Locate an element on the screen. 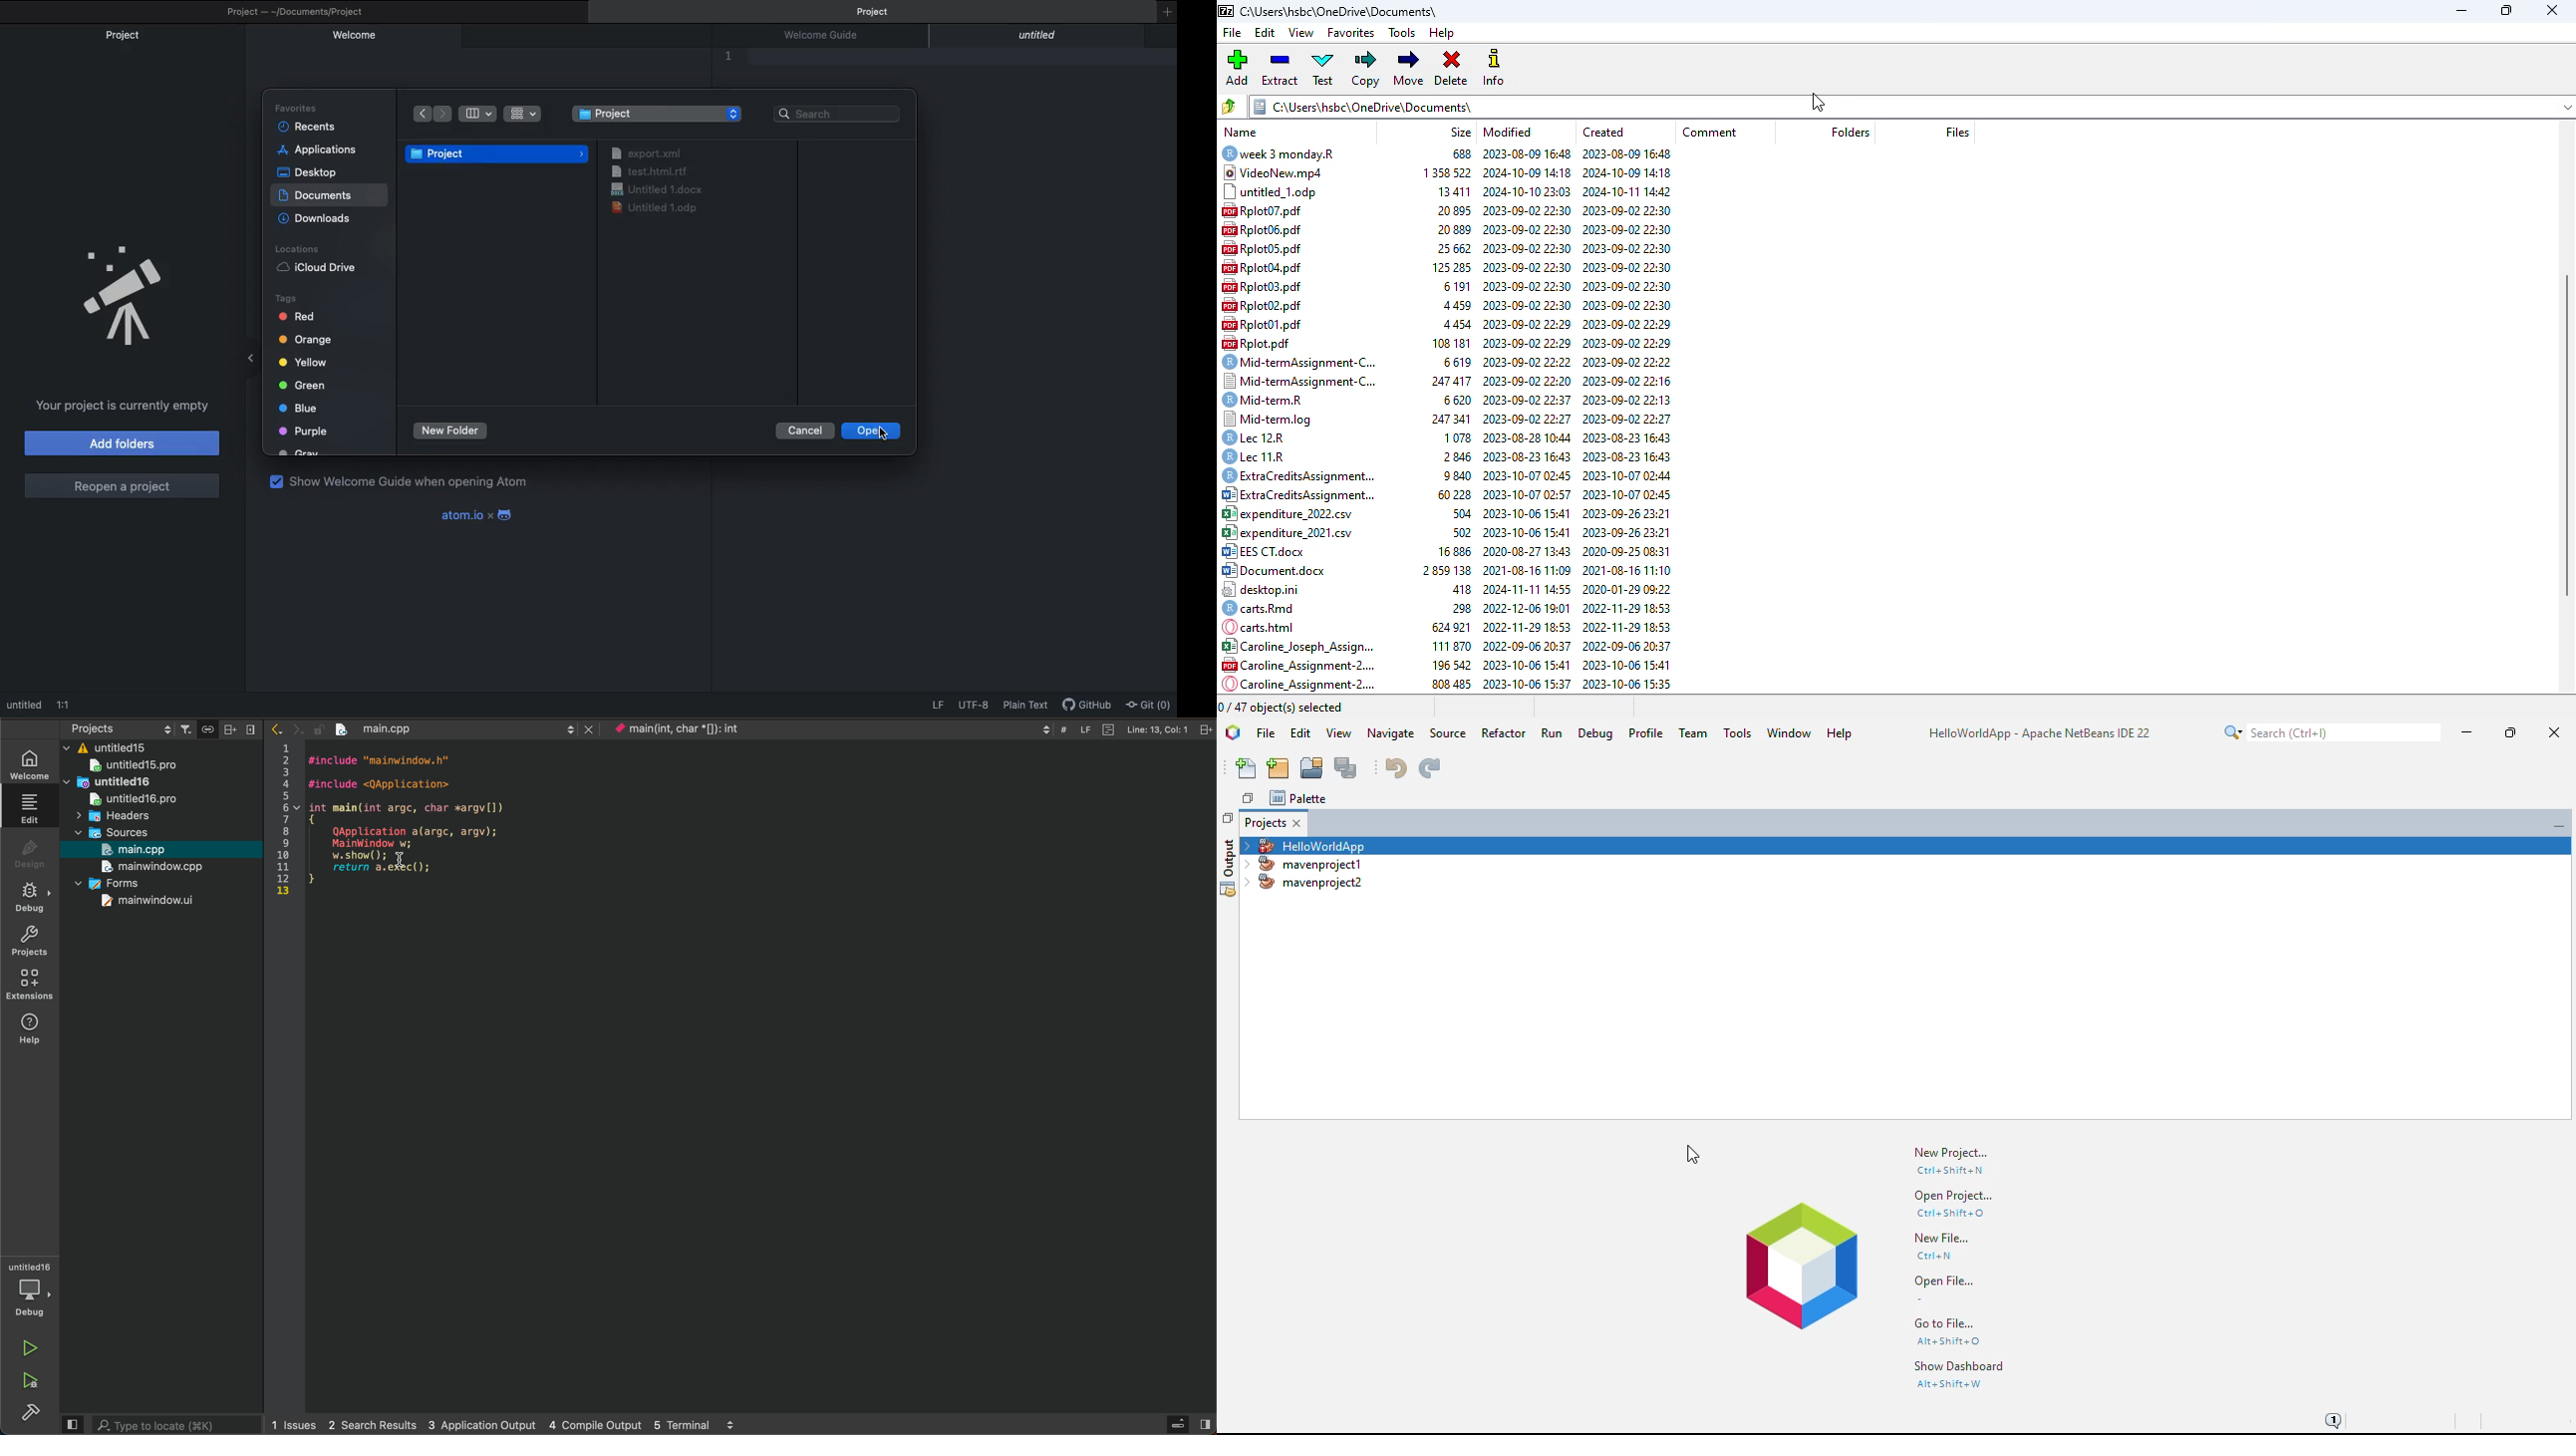 This screenshot has height=1456, width=2576. info is located at coordinates (1496, 67).